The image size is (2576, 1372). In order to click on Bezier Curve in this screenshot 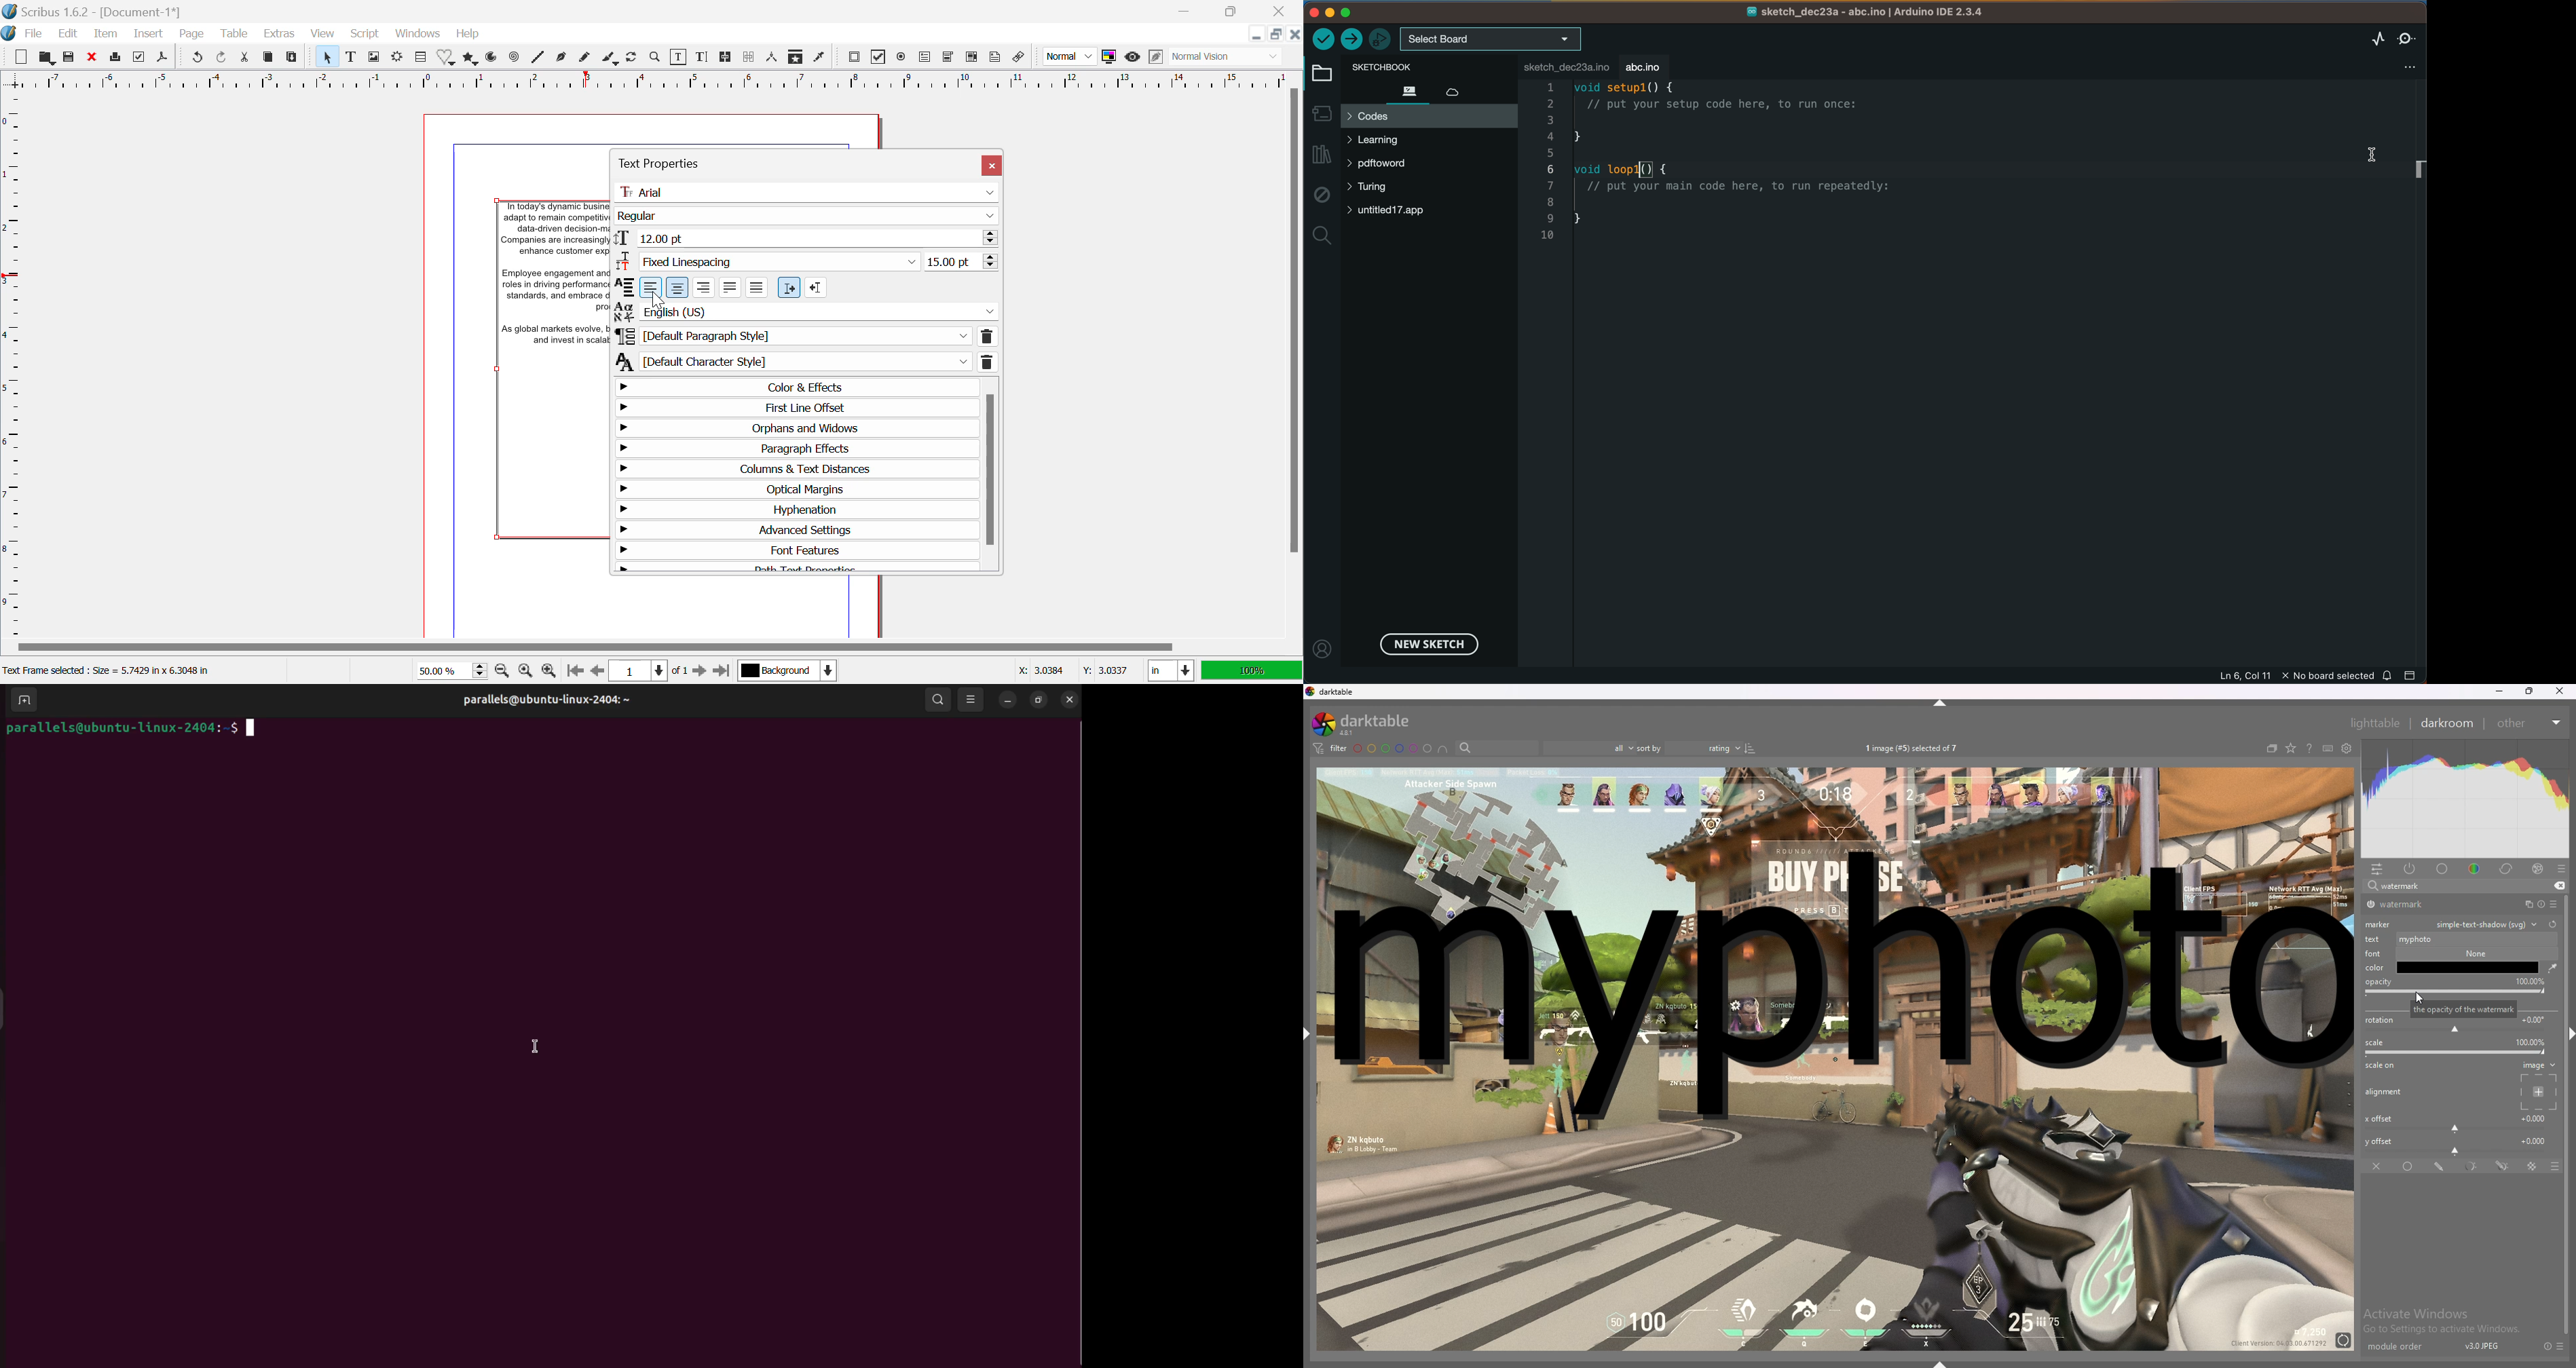, I will do `click(561, 58)`.